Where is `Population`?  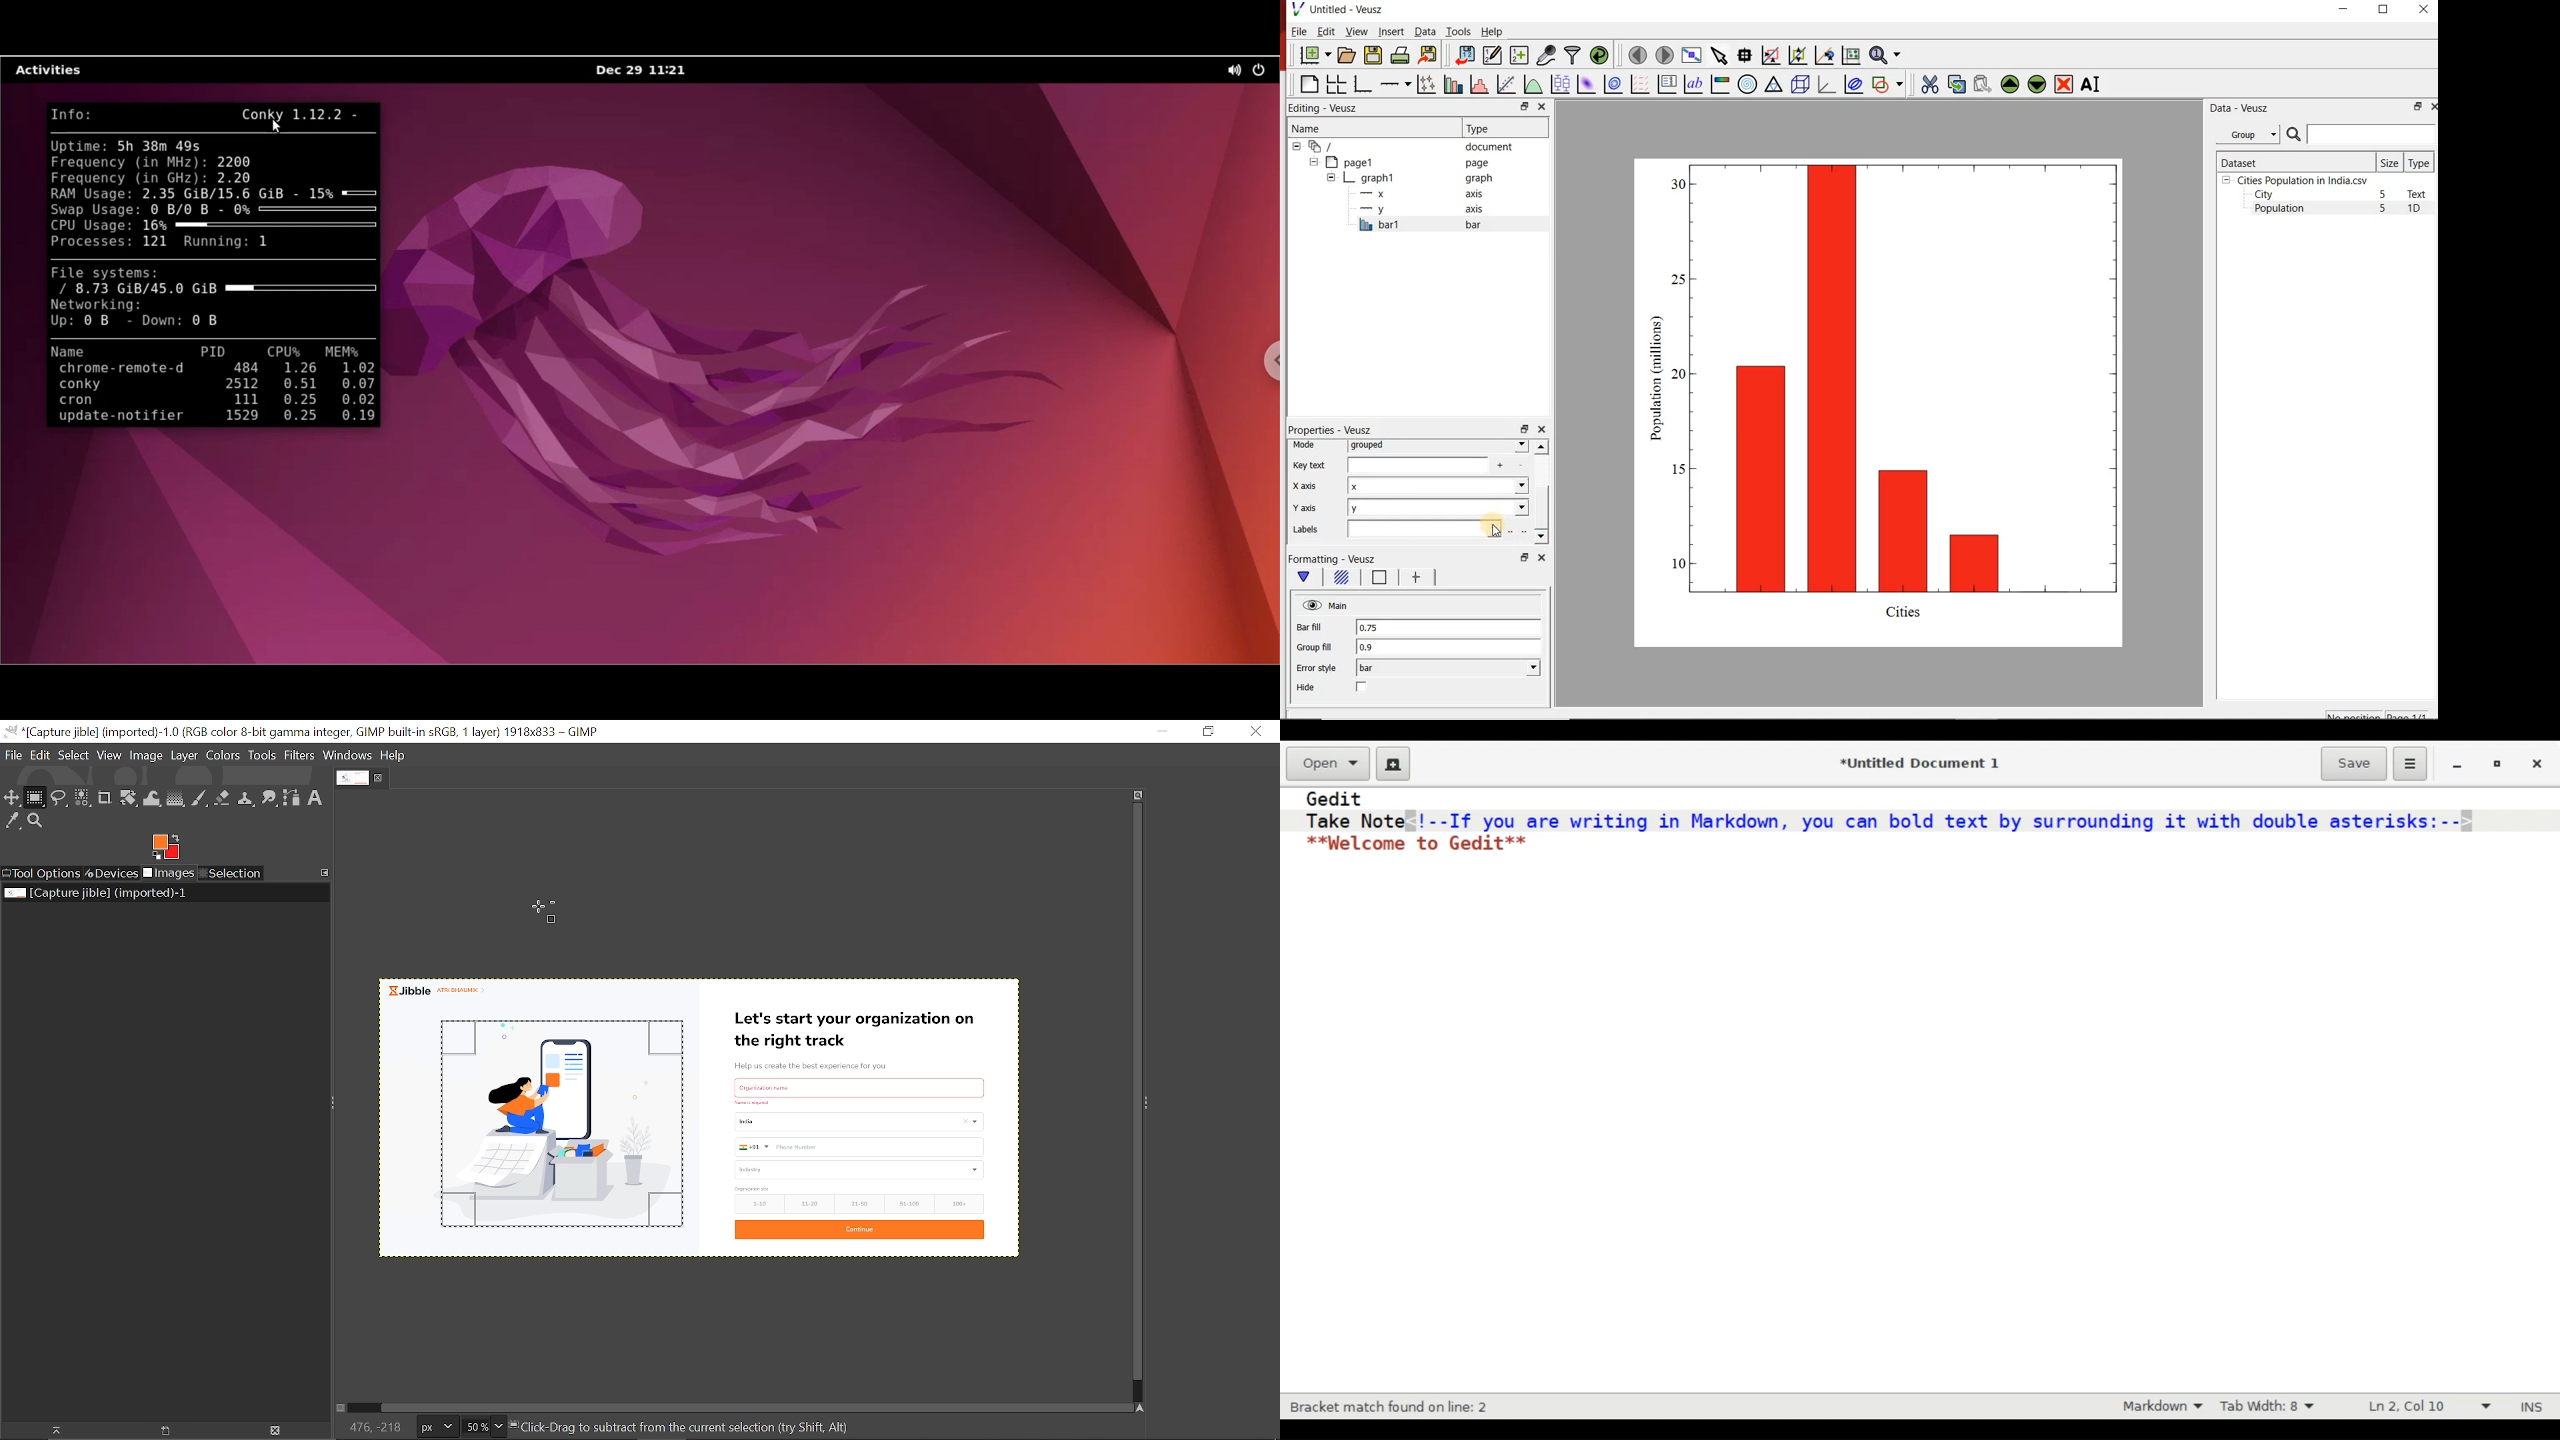
Population is located at coordinates (2280, 210).